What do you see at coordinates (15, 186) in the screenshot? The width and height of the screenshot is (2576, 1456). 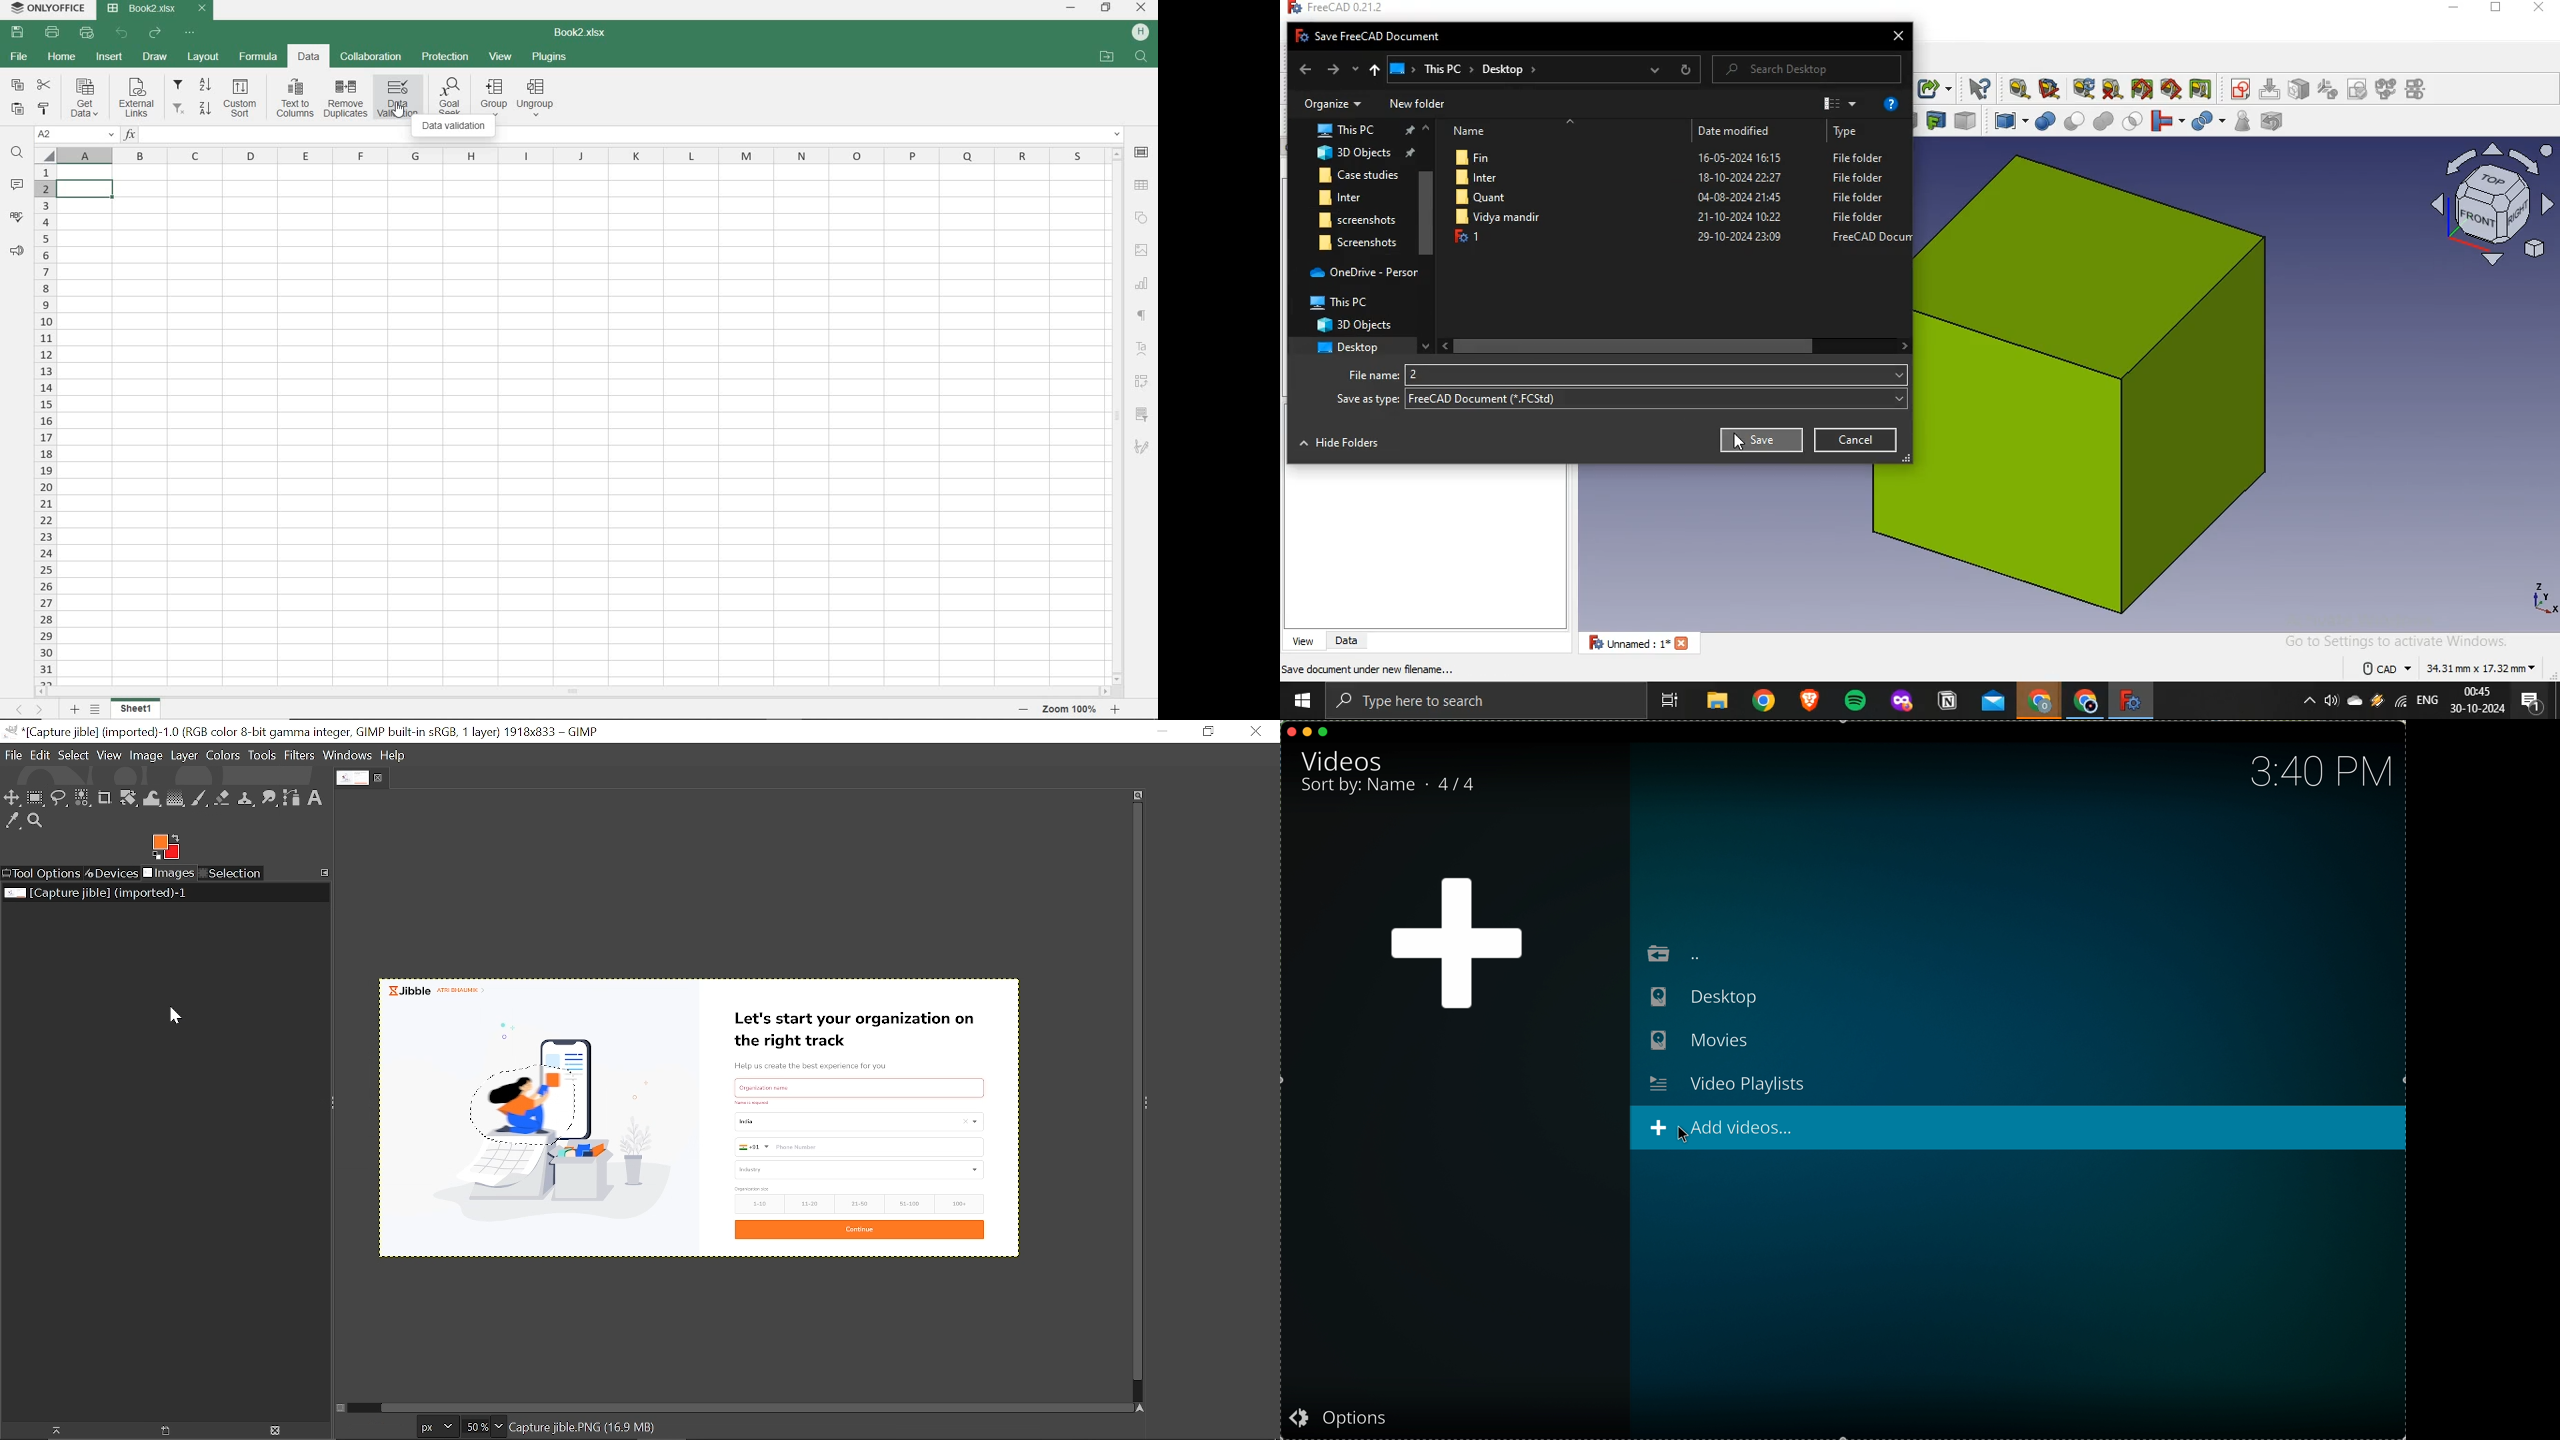 I see `COMMENTS` at bounding box center [15, 186].